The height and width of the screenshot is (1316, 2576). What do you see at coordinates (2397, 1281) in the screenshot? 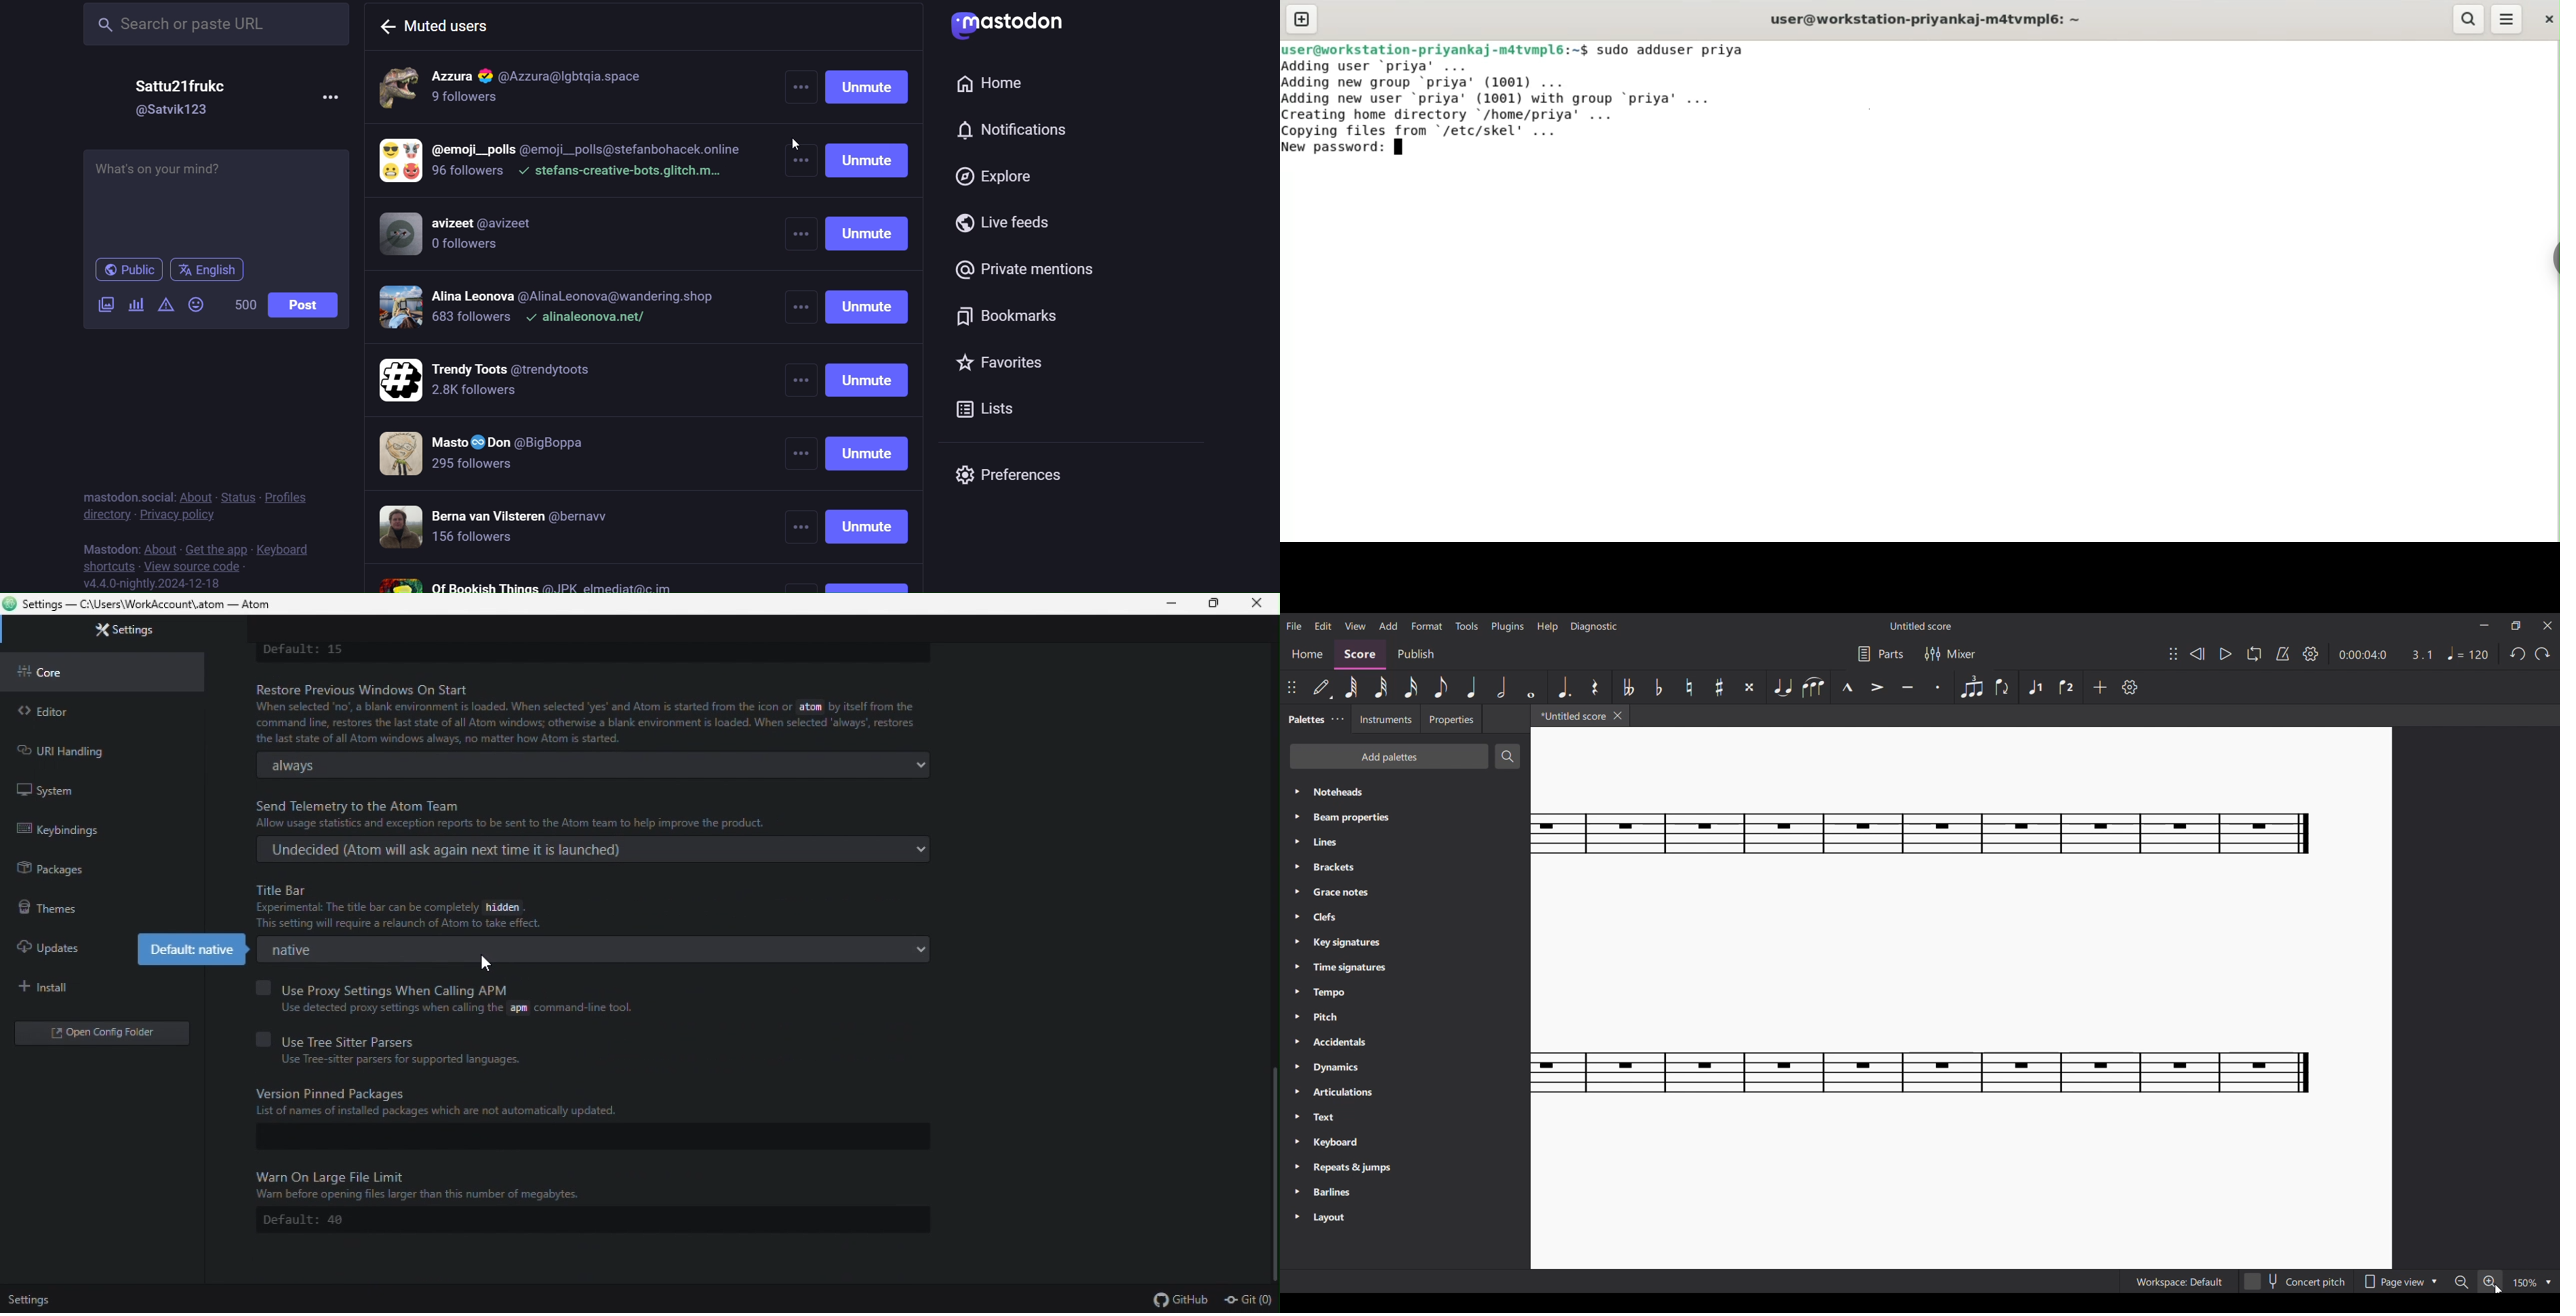
I see `Page view options` at bounding box center [2397, 1281].